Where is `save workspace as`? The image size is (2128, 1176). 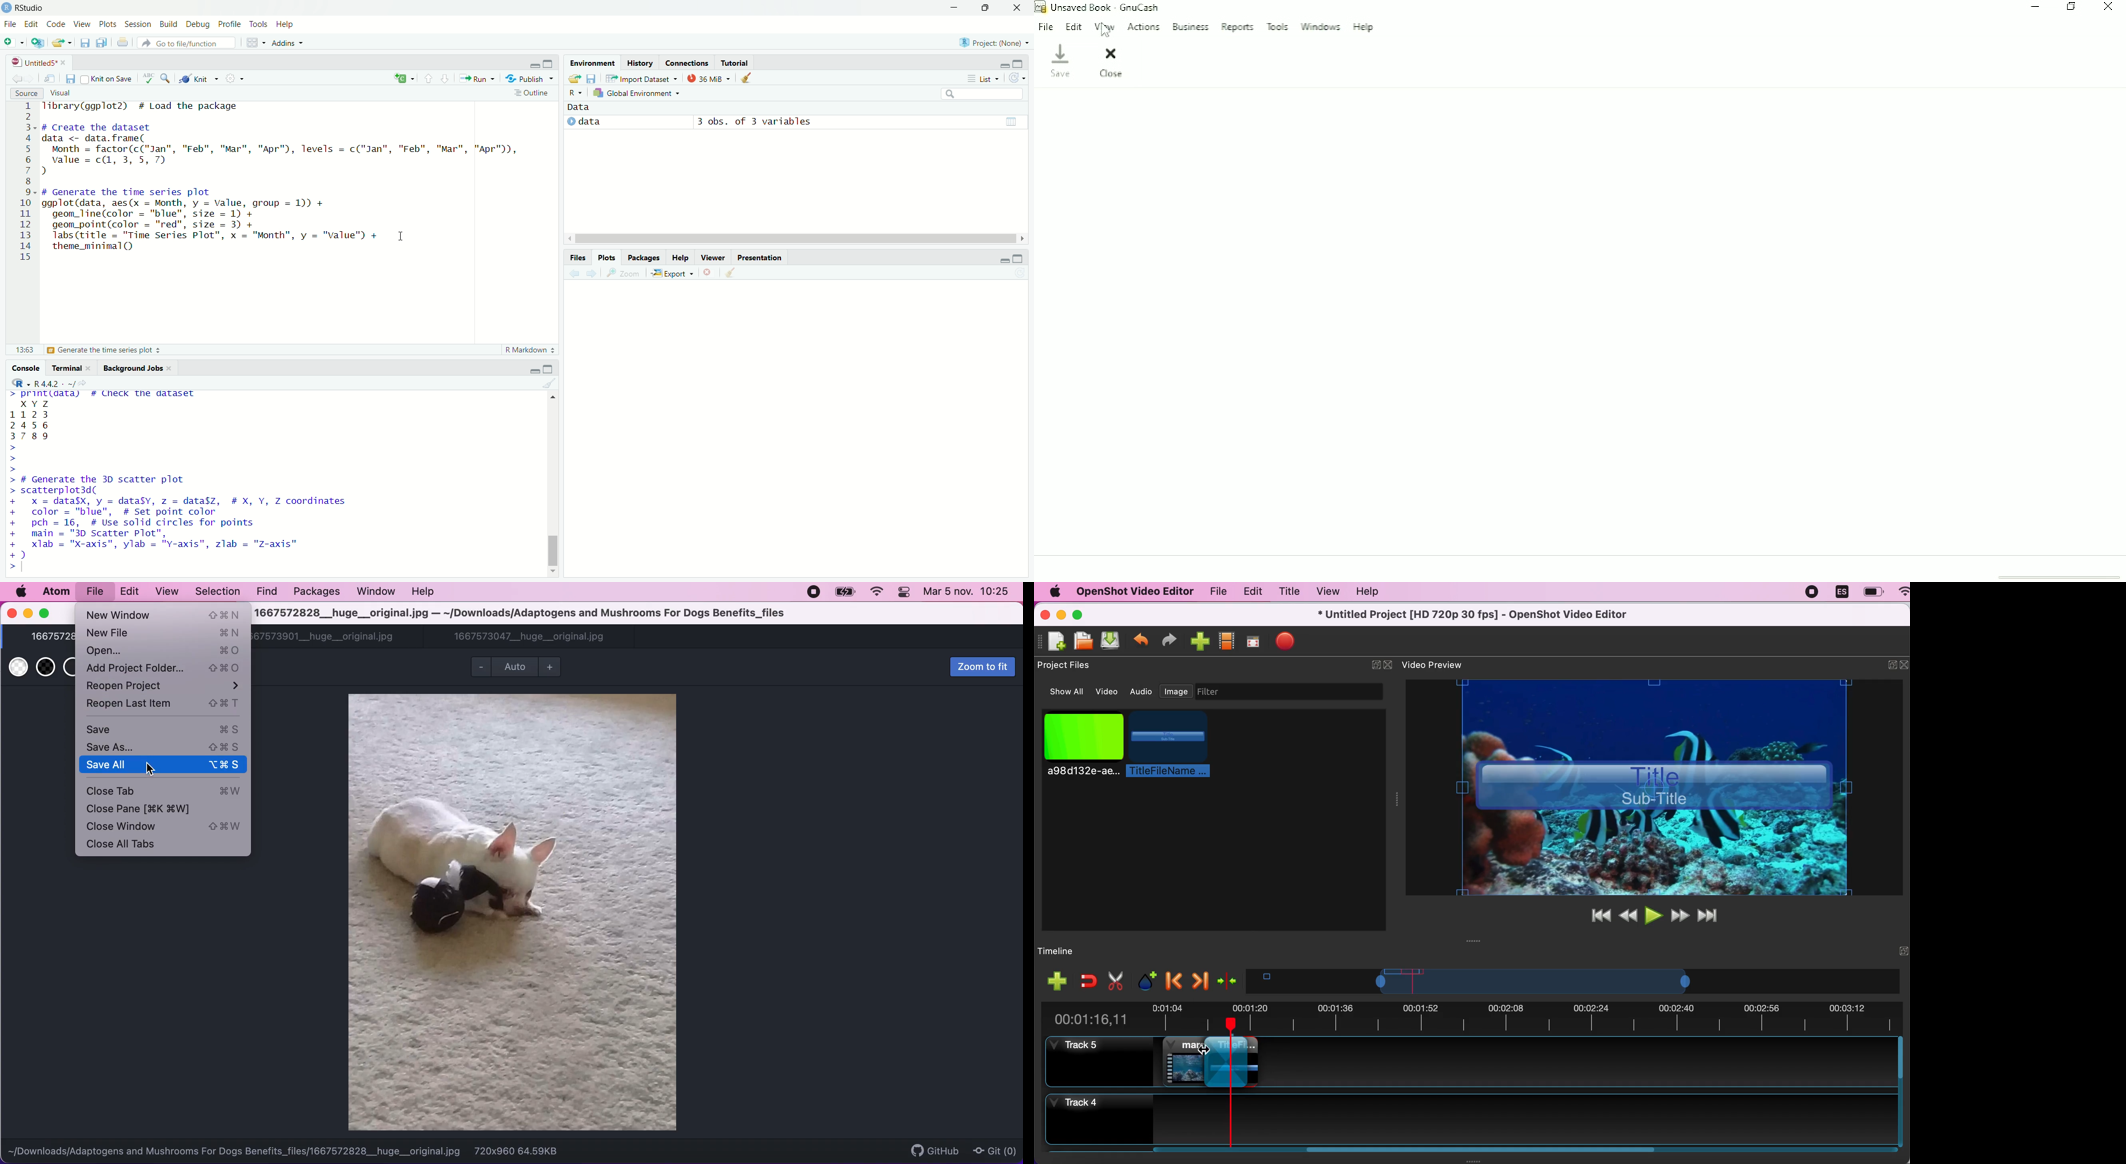 save workspace as is located at coordinates (591, 79).